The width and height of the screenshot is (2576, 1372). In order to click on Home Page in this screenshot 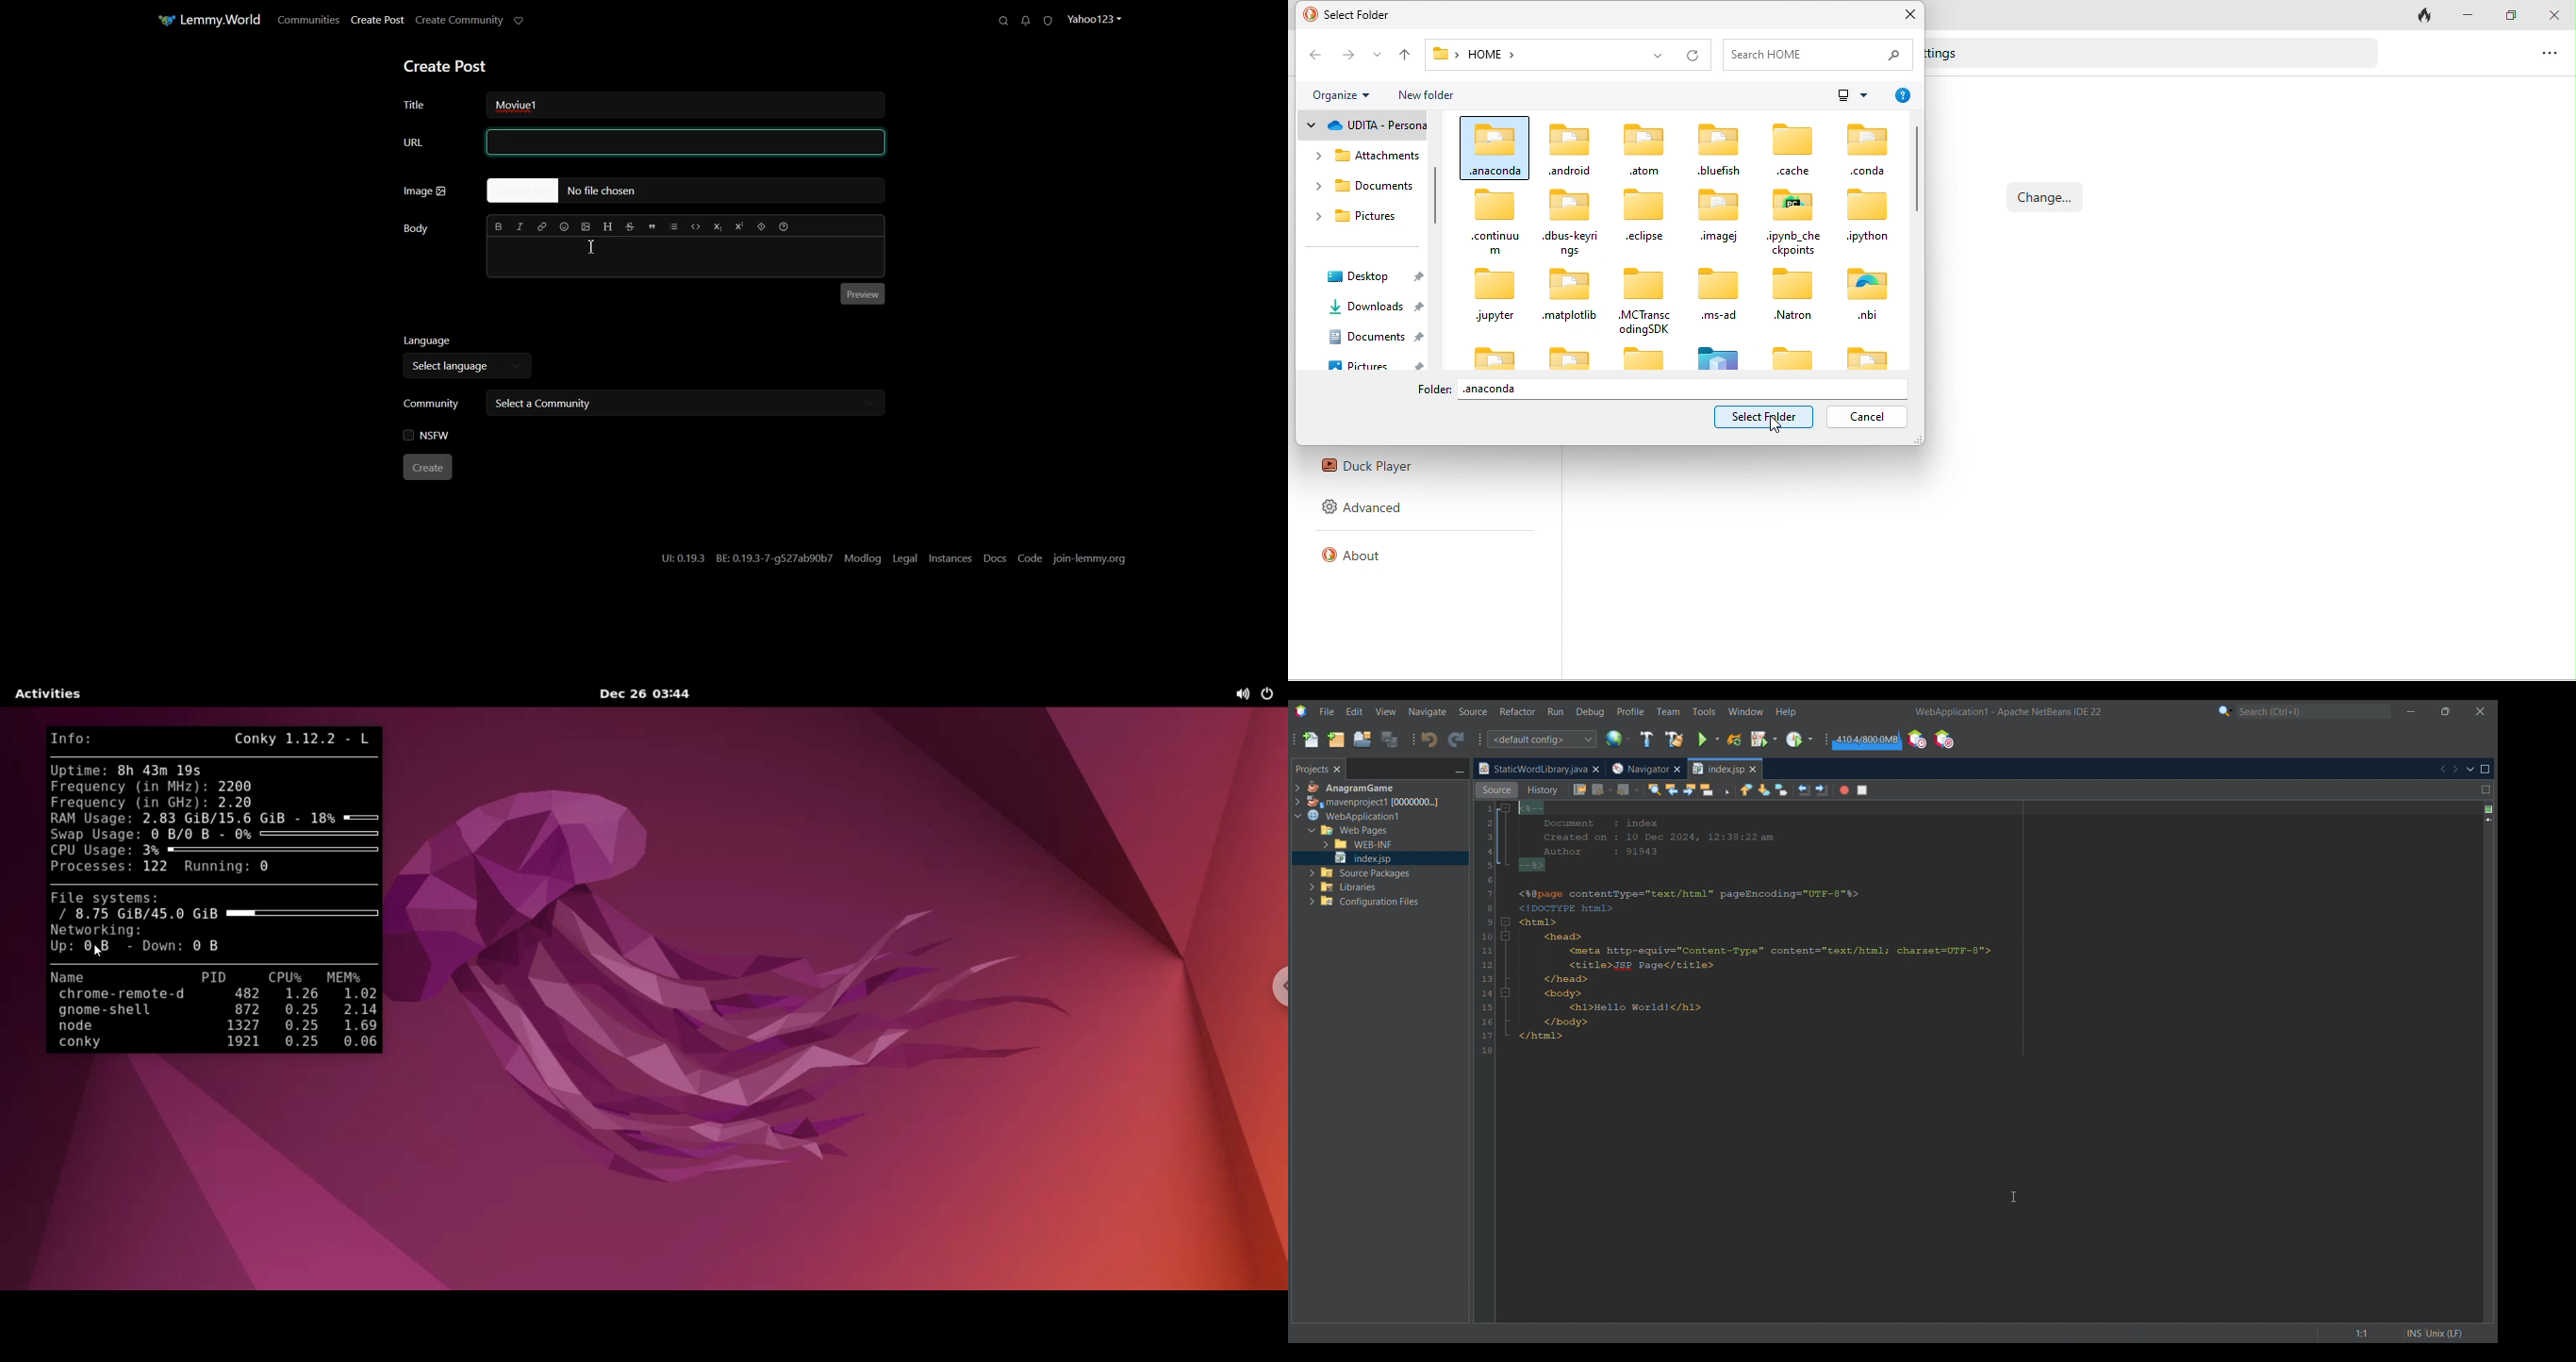, I will do `click(206, 20)`.